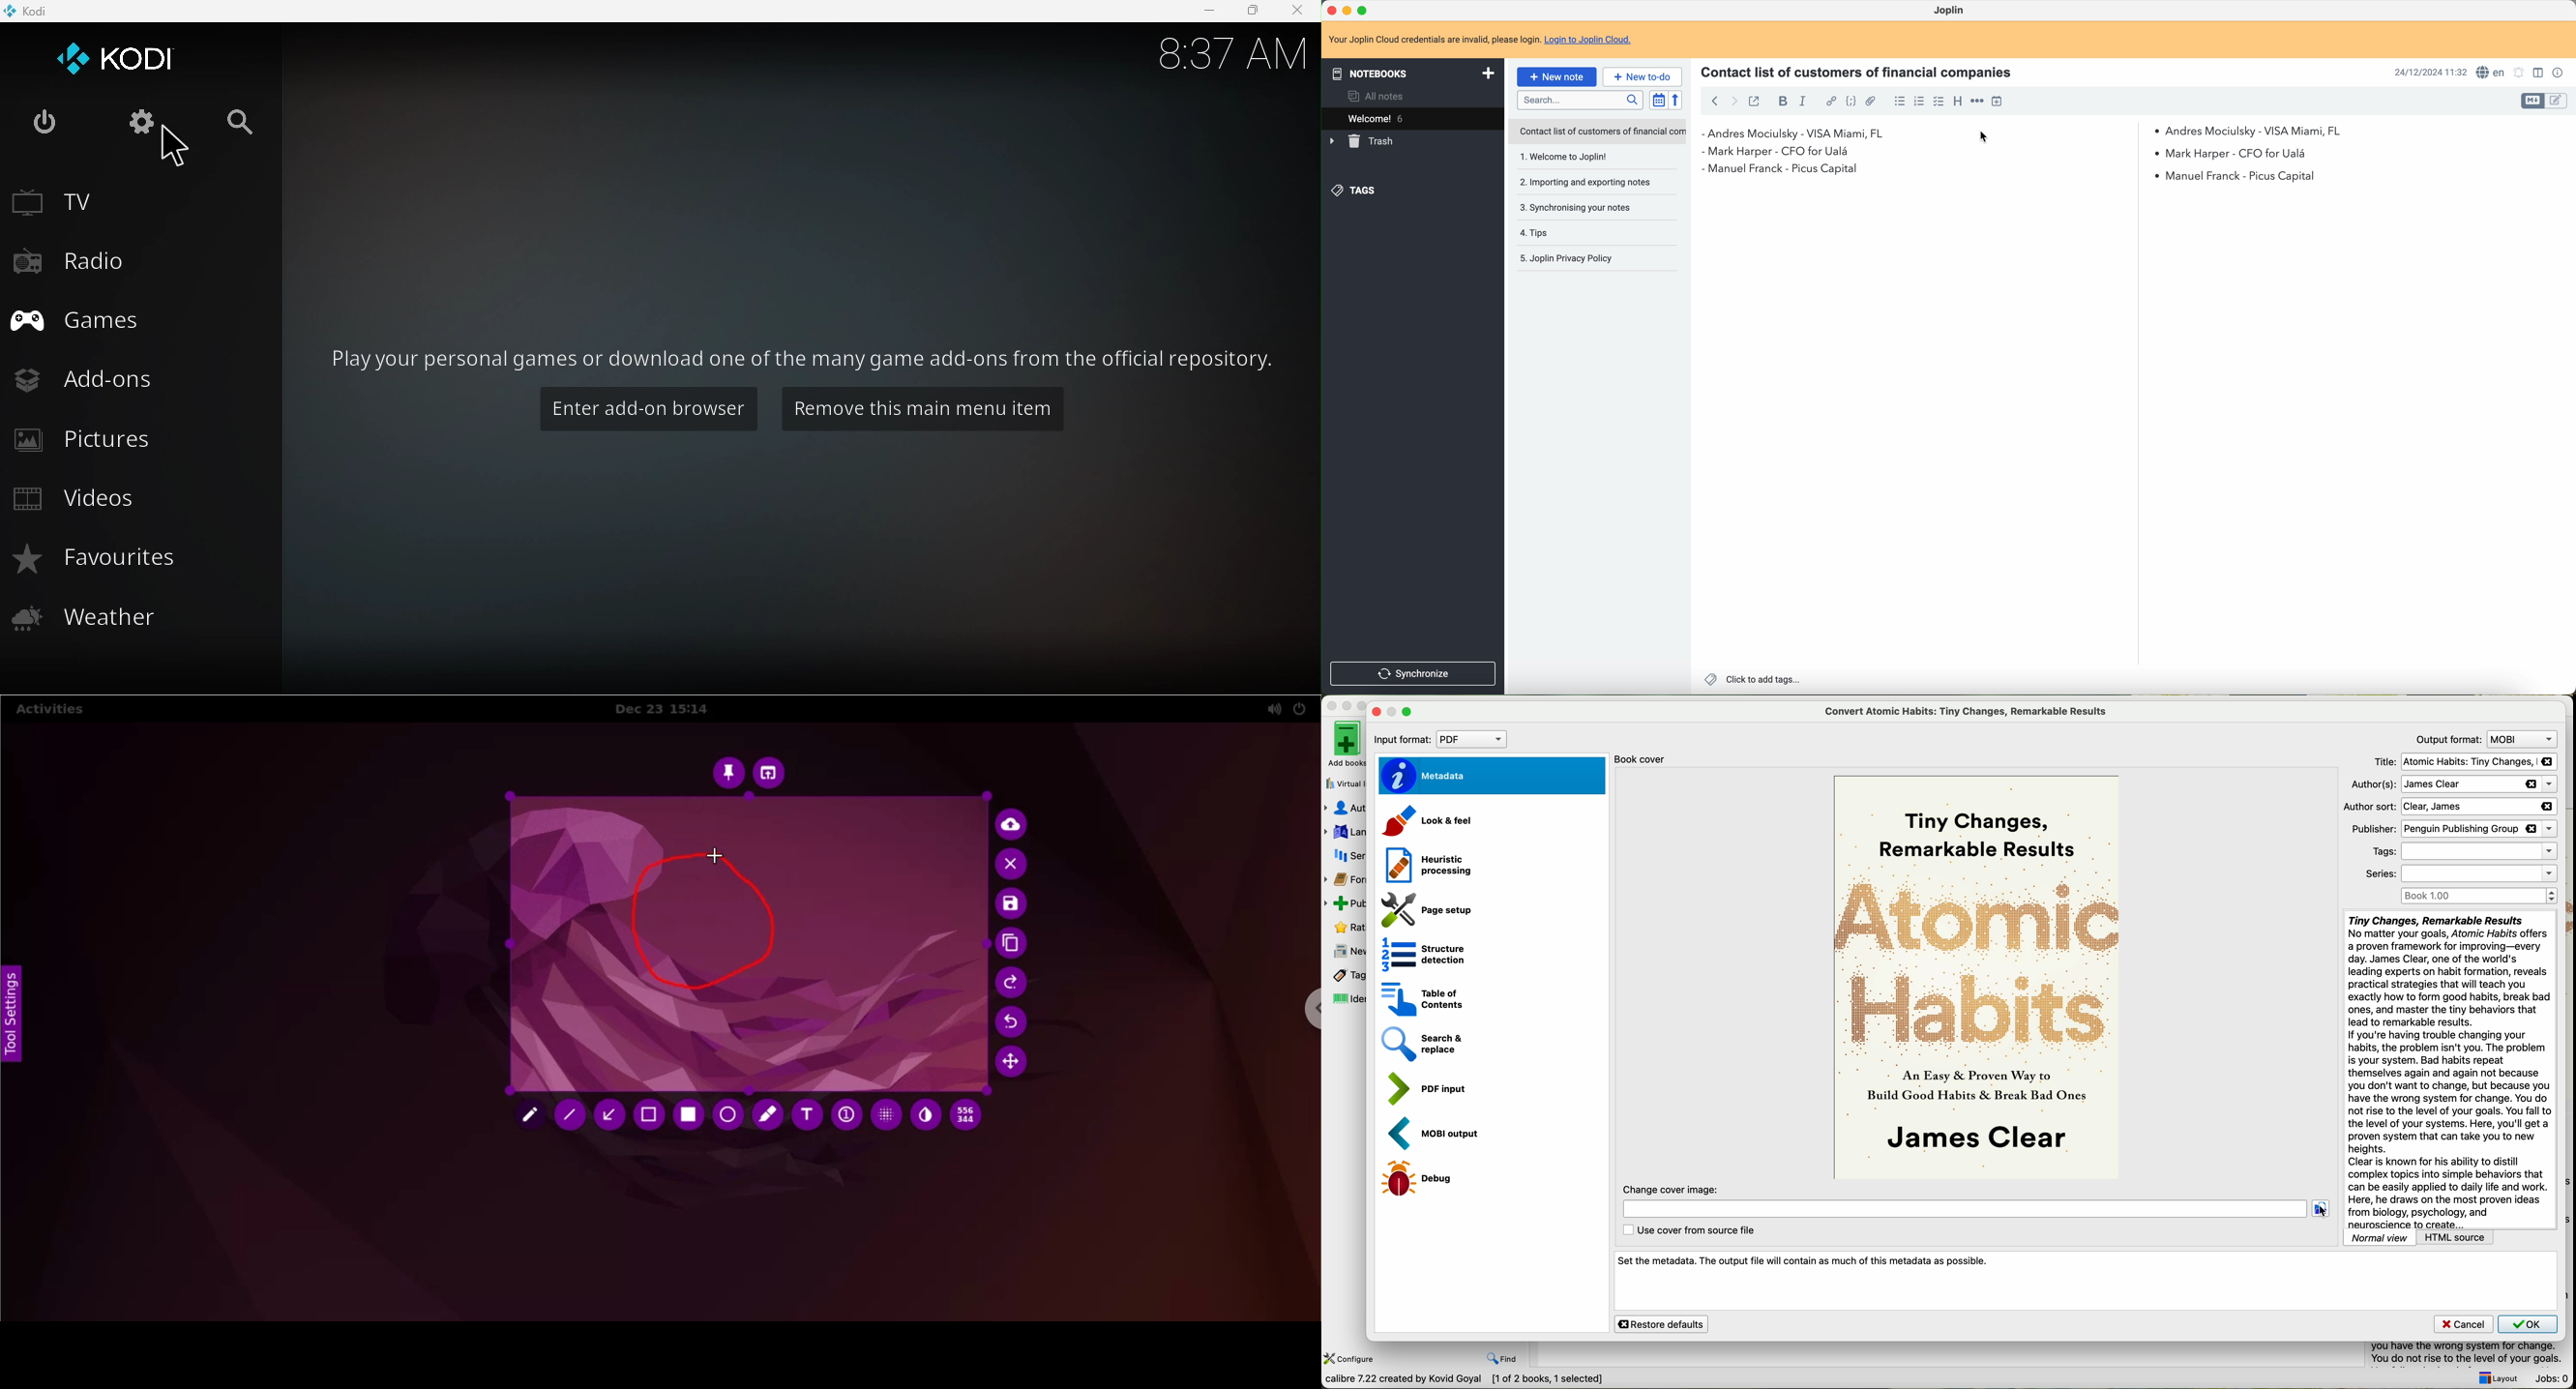 The width and height of the screenshot is (2576, 1400). I want to click on Games, so click(140, 317).